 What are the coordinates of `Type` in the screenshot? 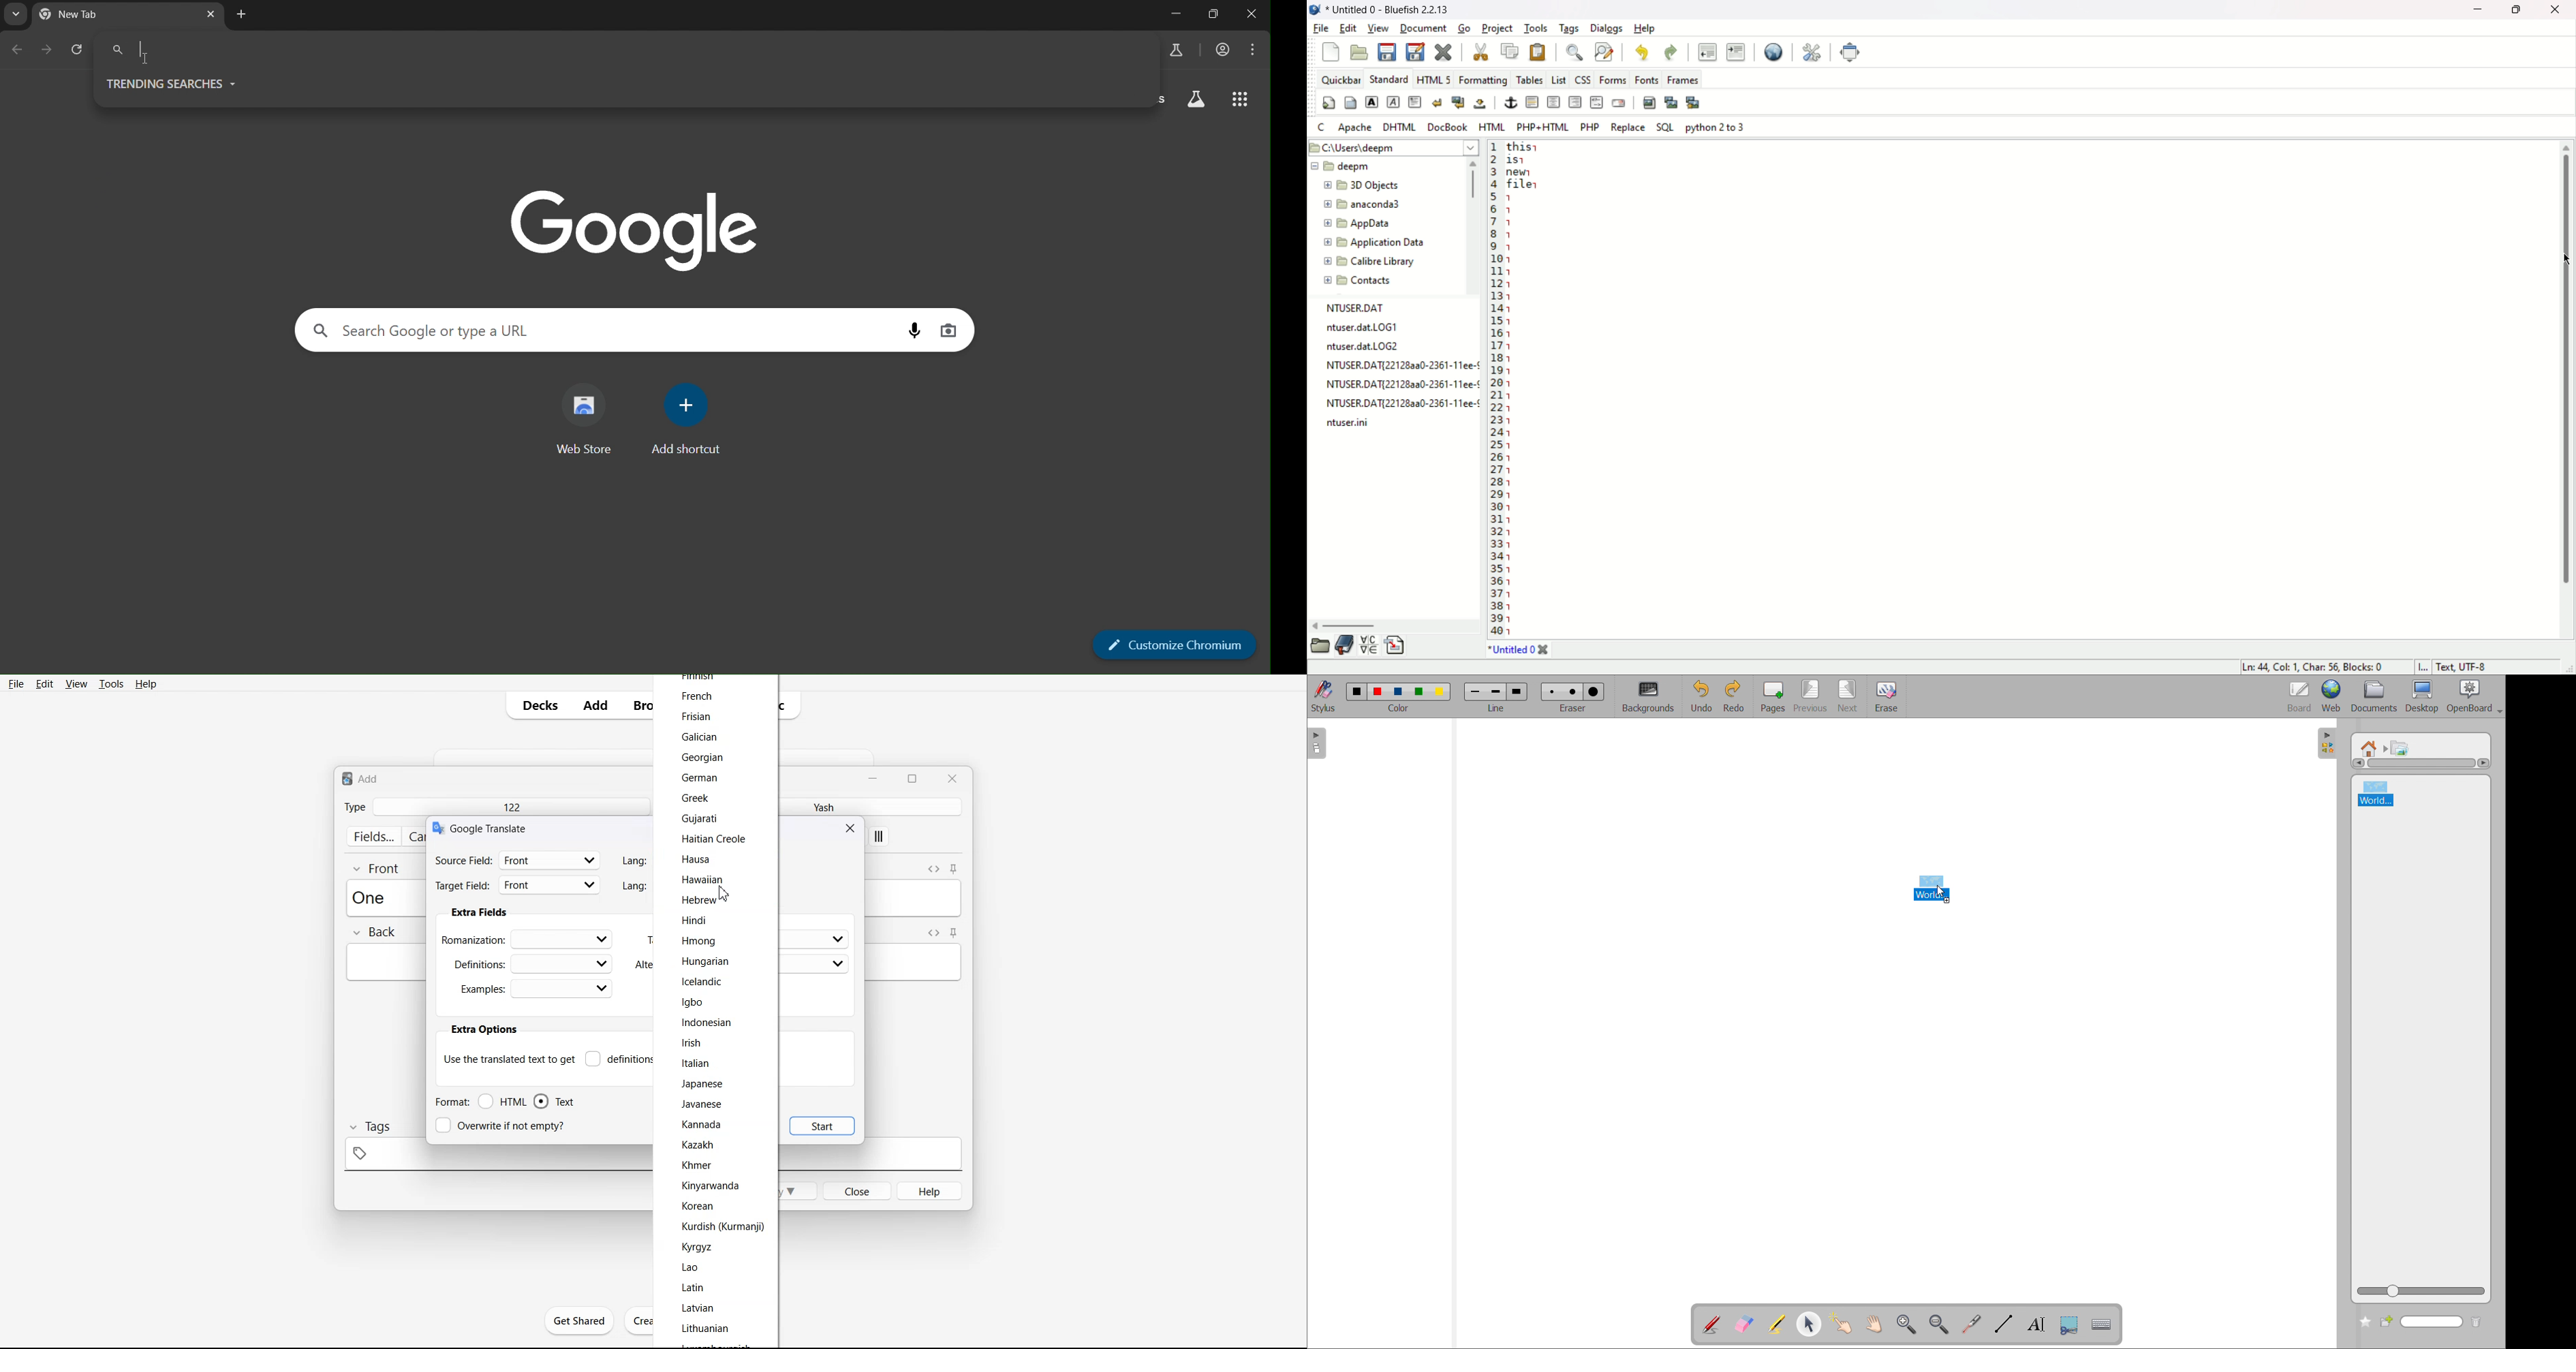 It's located at (355, 807).